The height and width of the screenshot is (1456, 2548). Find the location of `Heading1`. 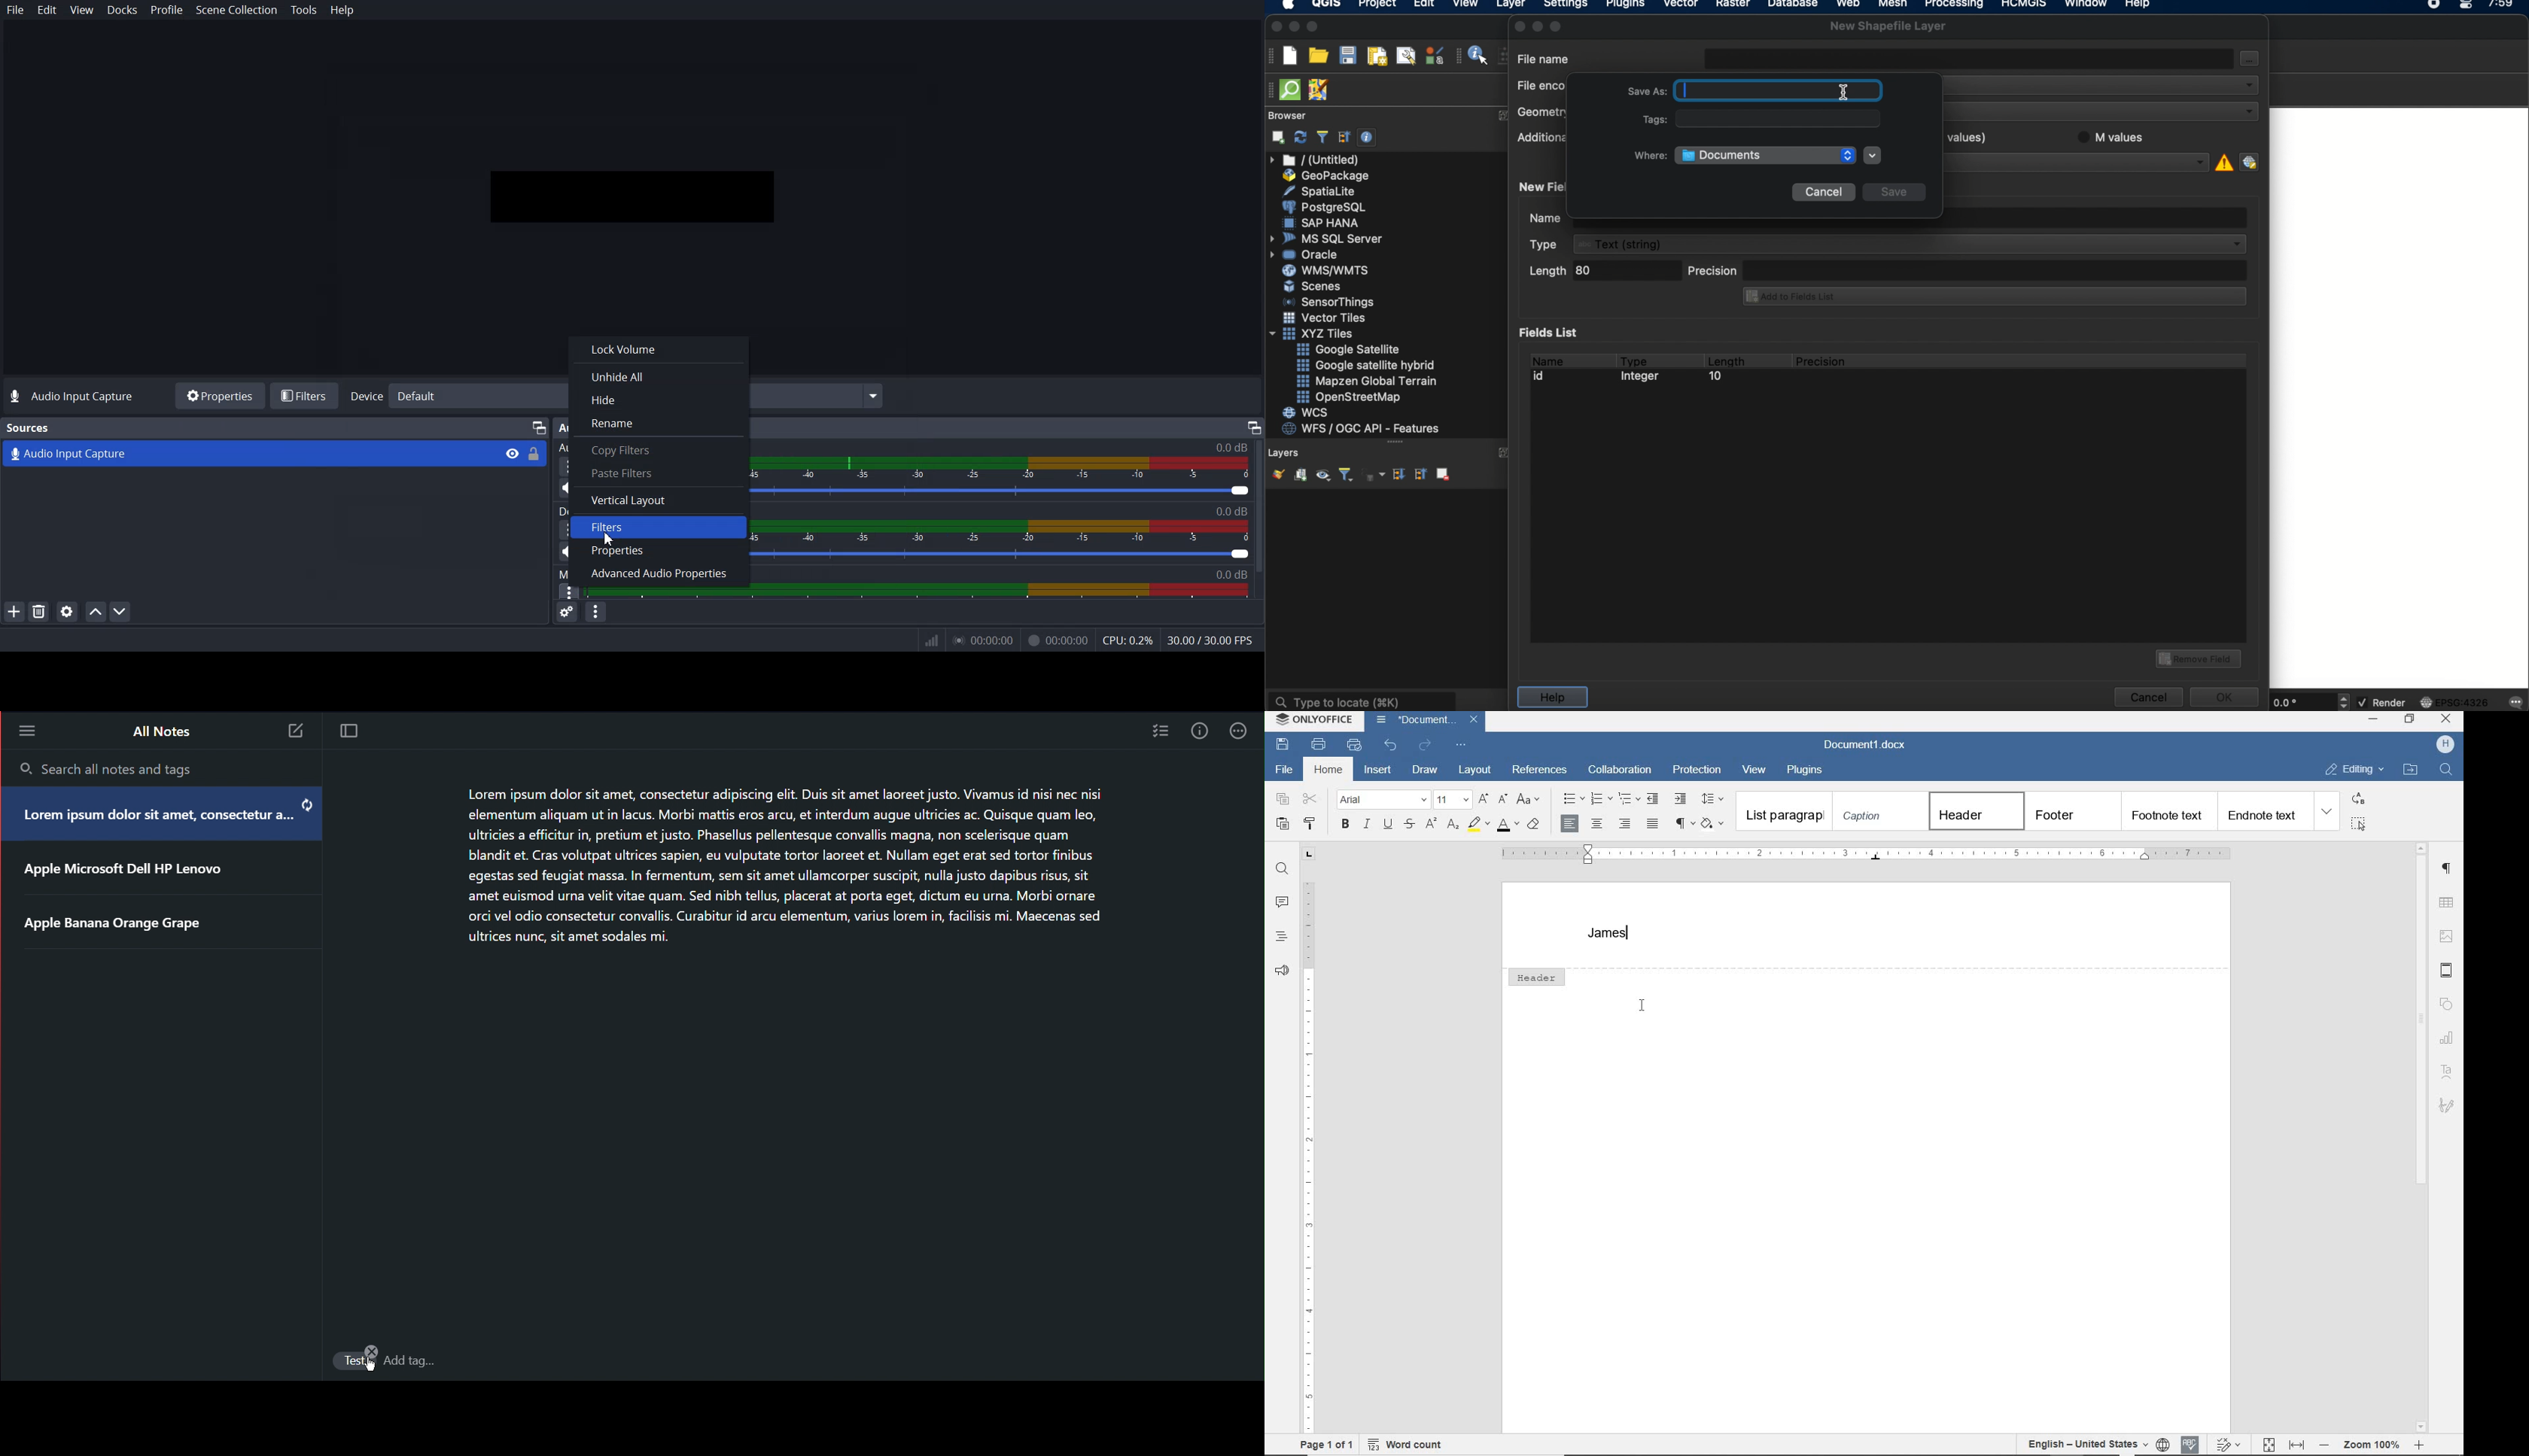

Heading1 is located at coordinates (1970, 810).